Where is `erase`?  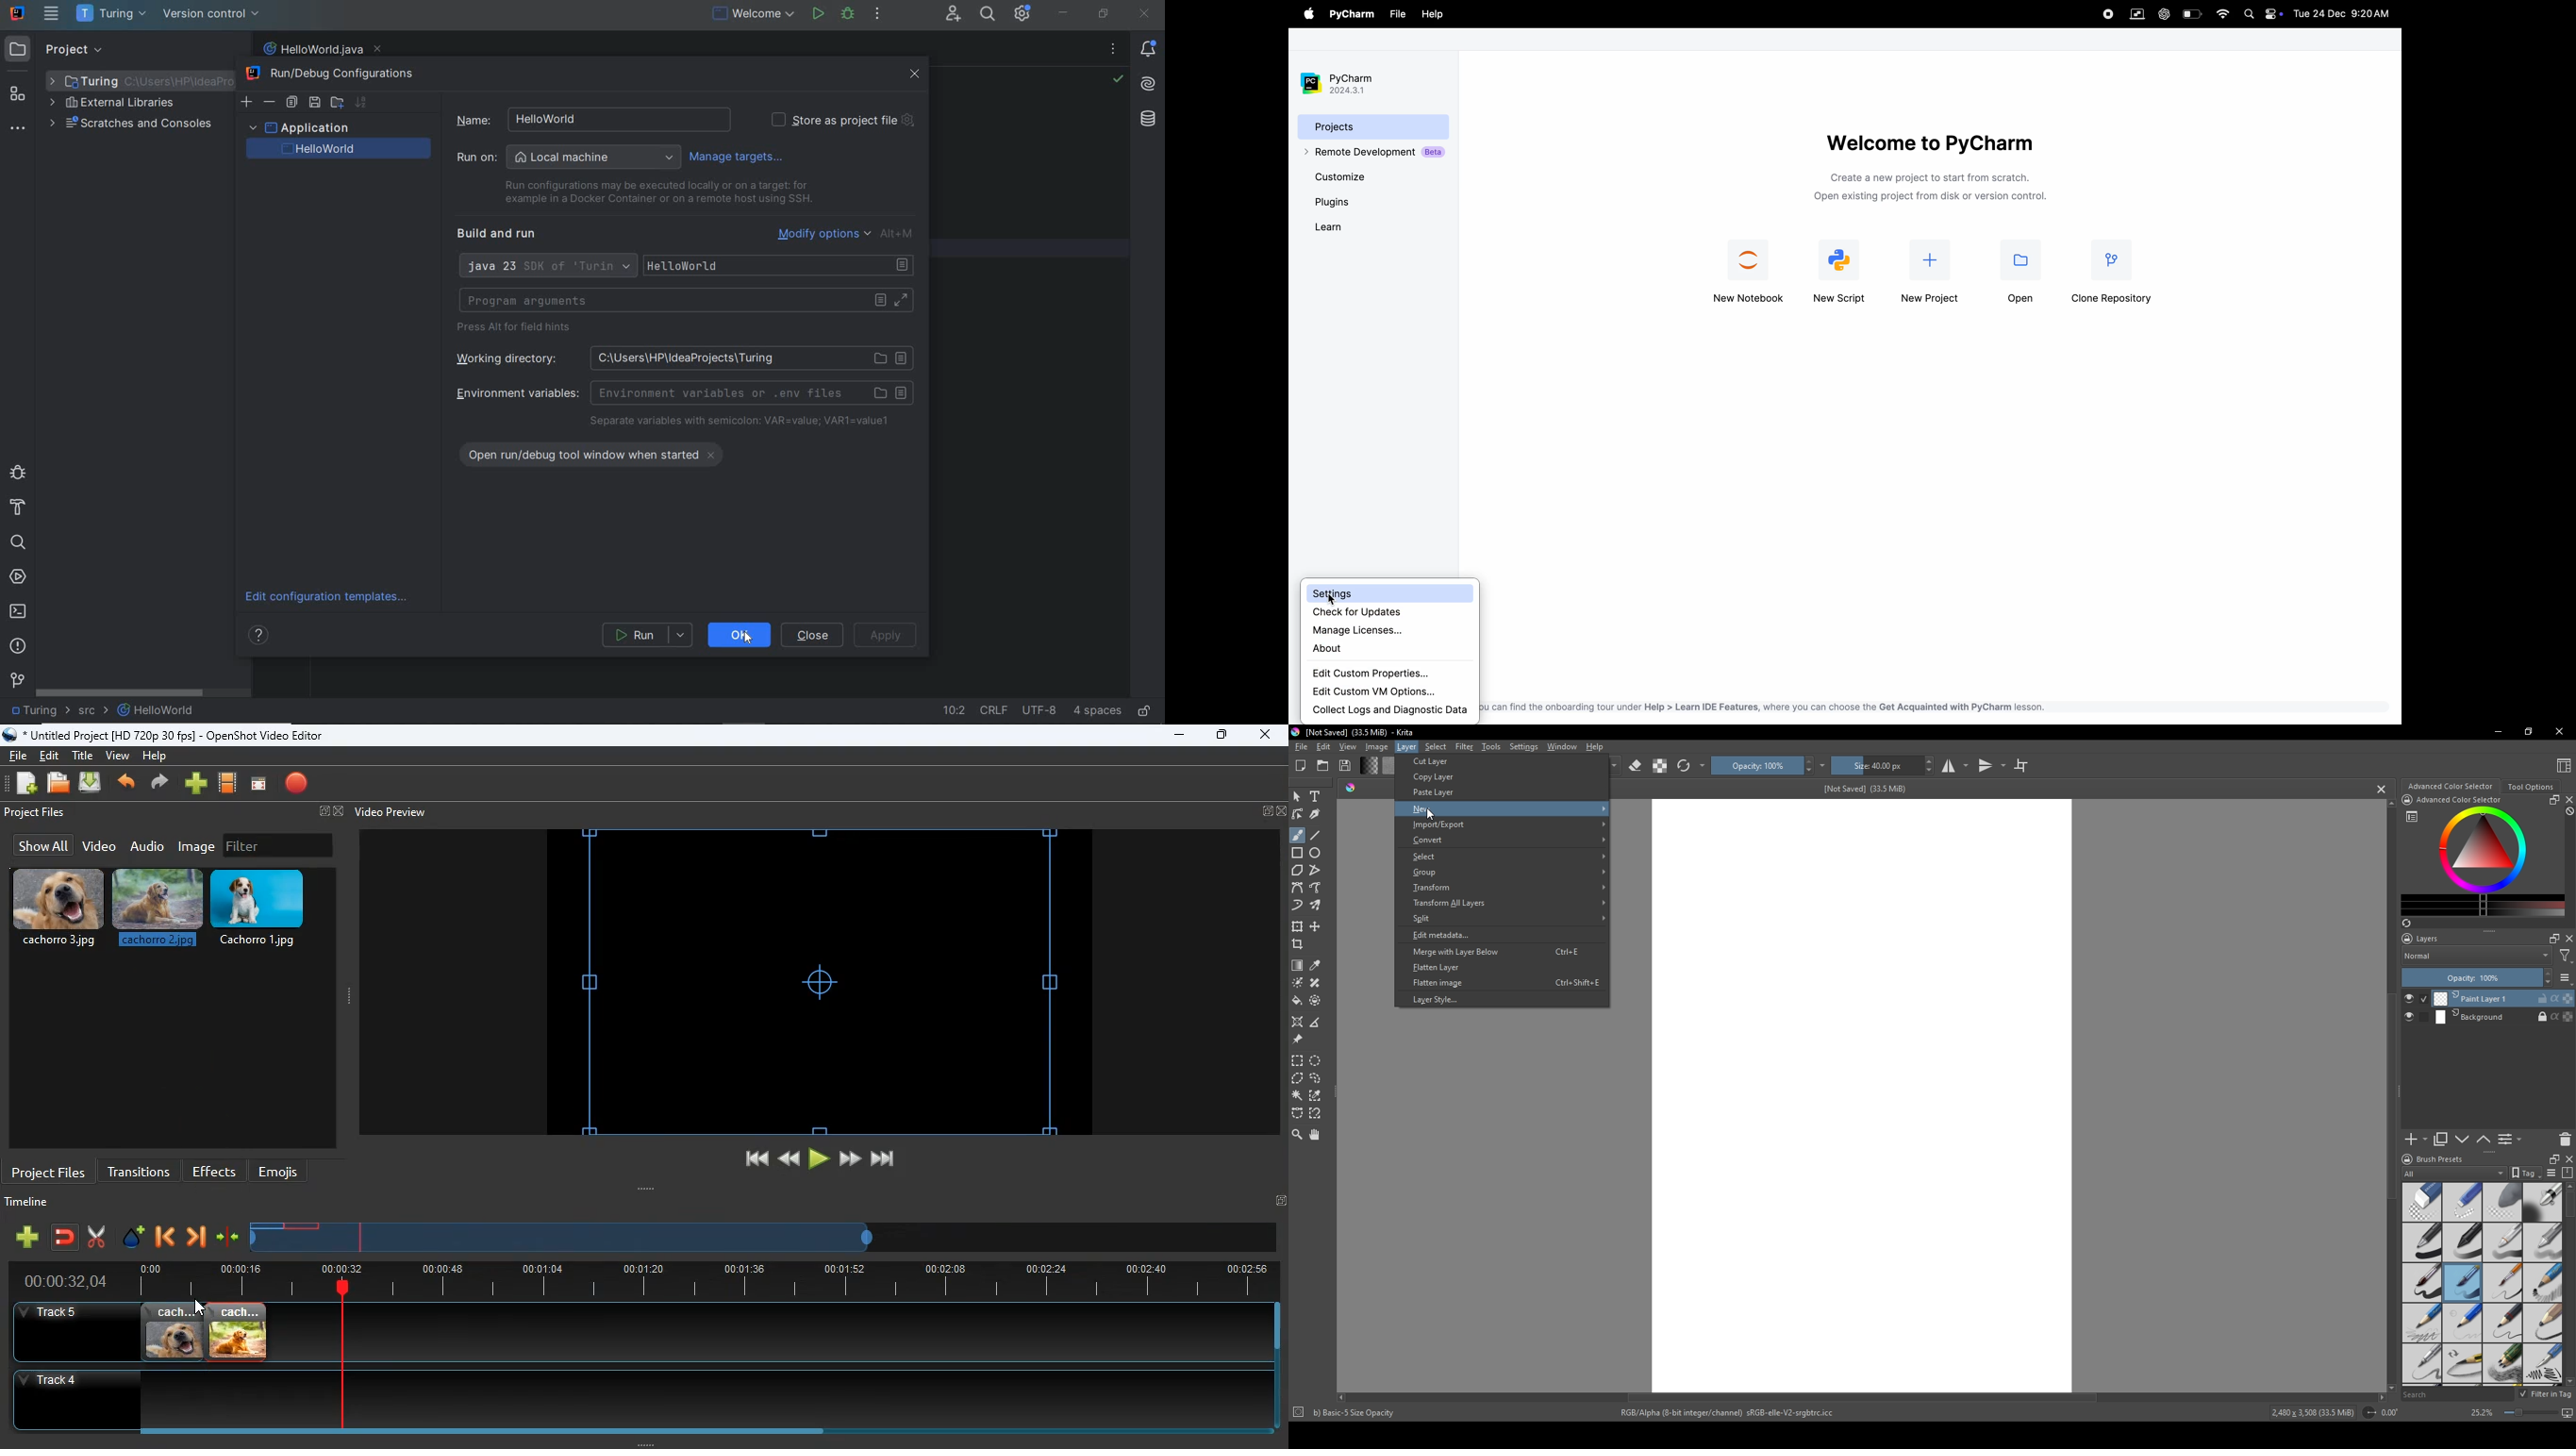
erase is located at coordinates (1636, 766).